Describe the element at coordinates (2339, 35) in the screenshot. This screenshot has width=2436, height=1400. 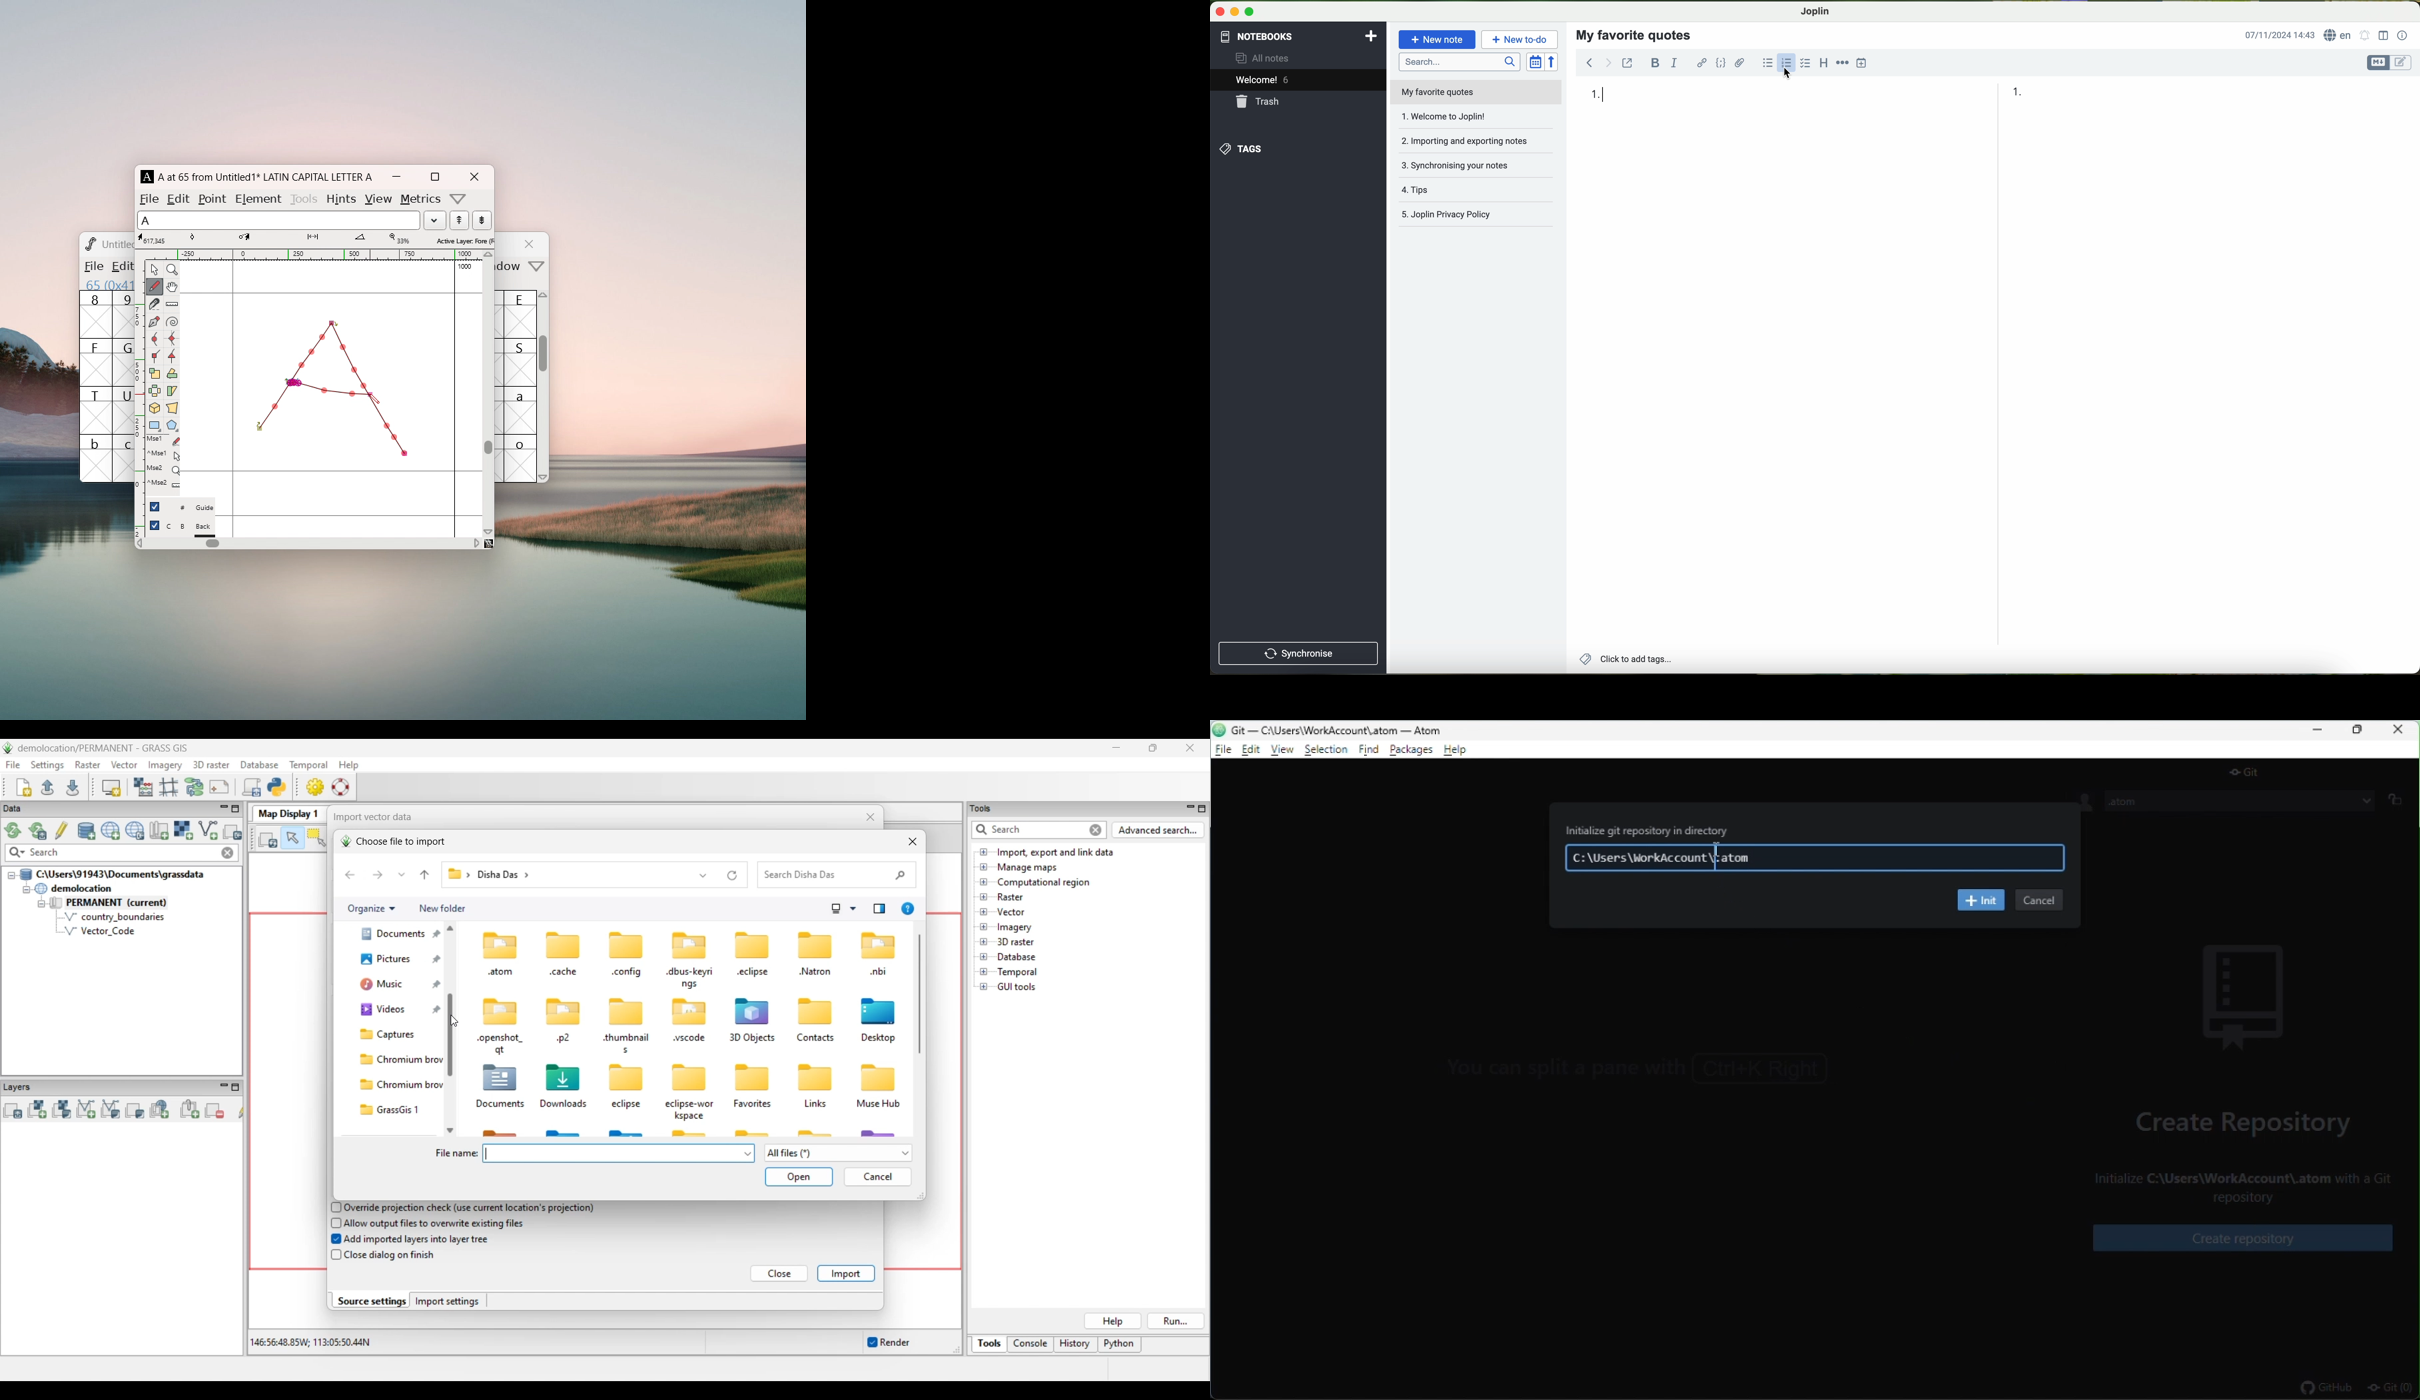
I see `language` at that location.